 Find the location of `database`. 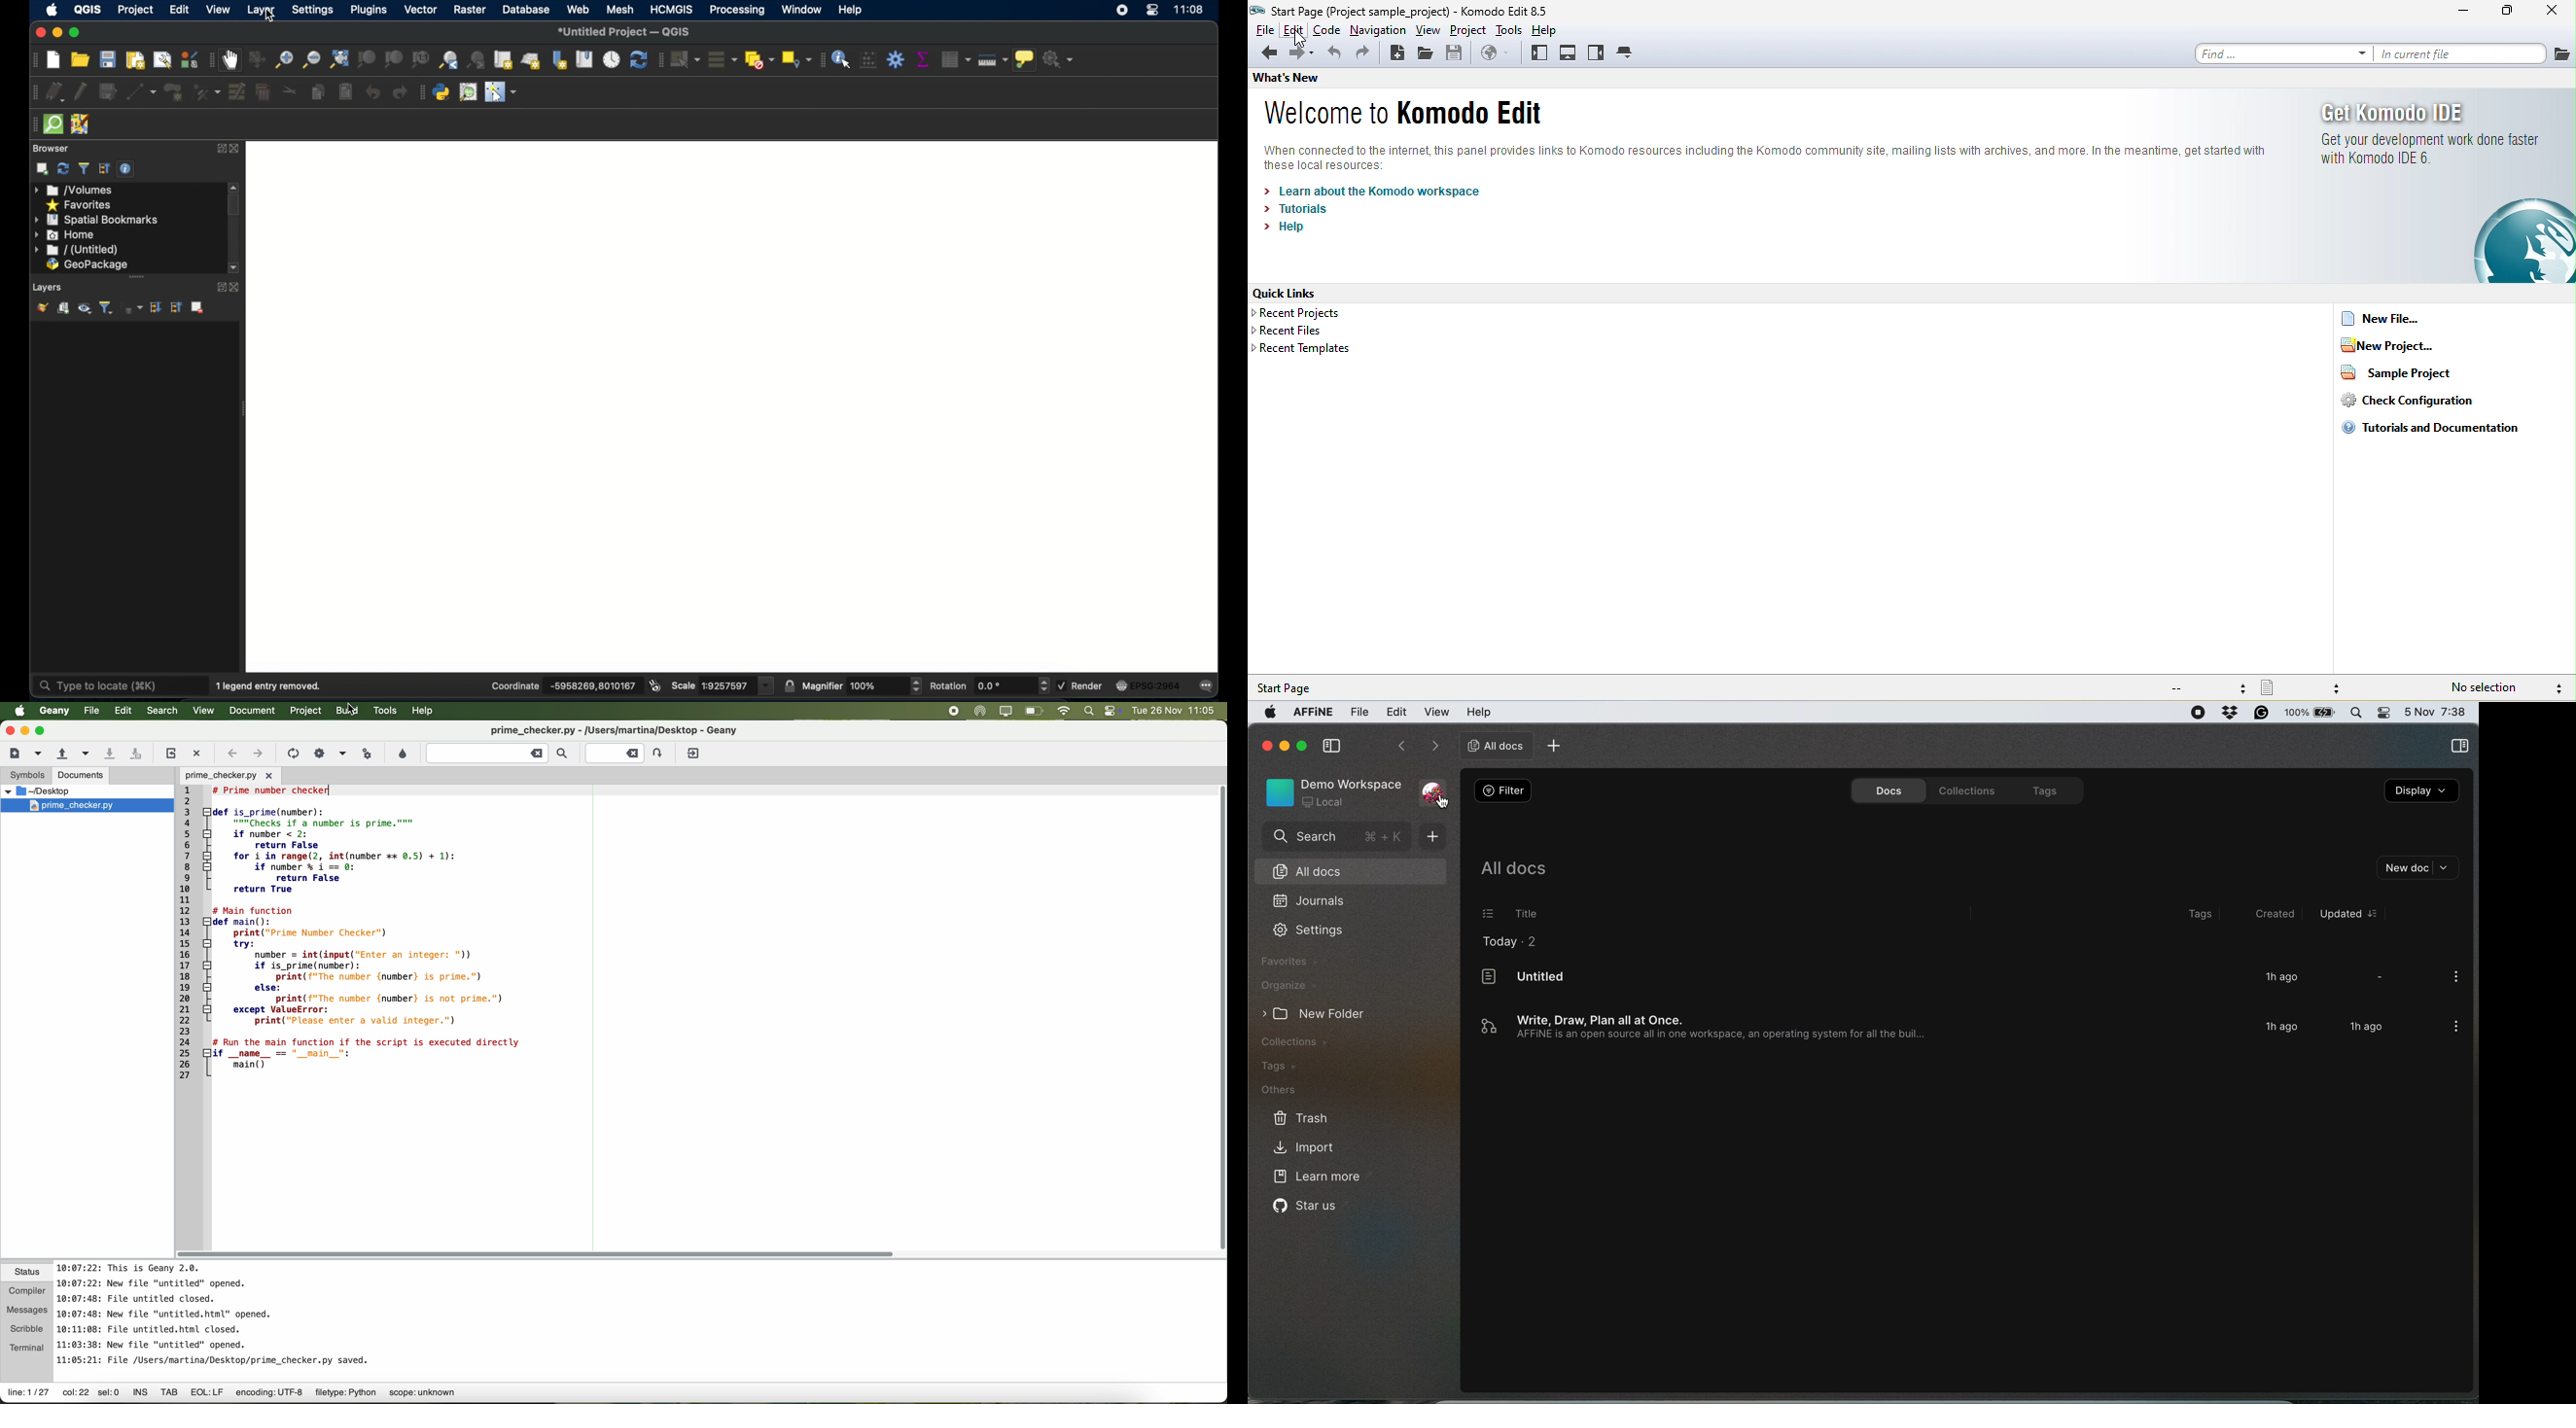

database is located at coordinates (528, 10).